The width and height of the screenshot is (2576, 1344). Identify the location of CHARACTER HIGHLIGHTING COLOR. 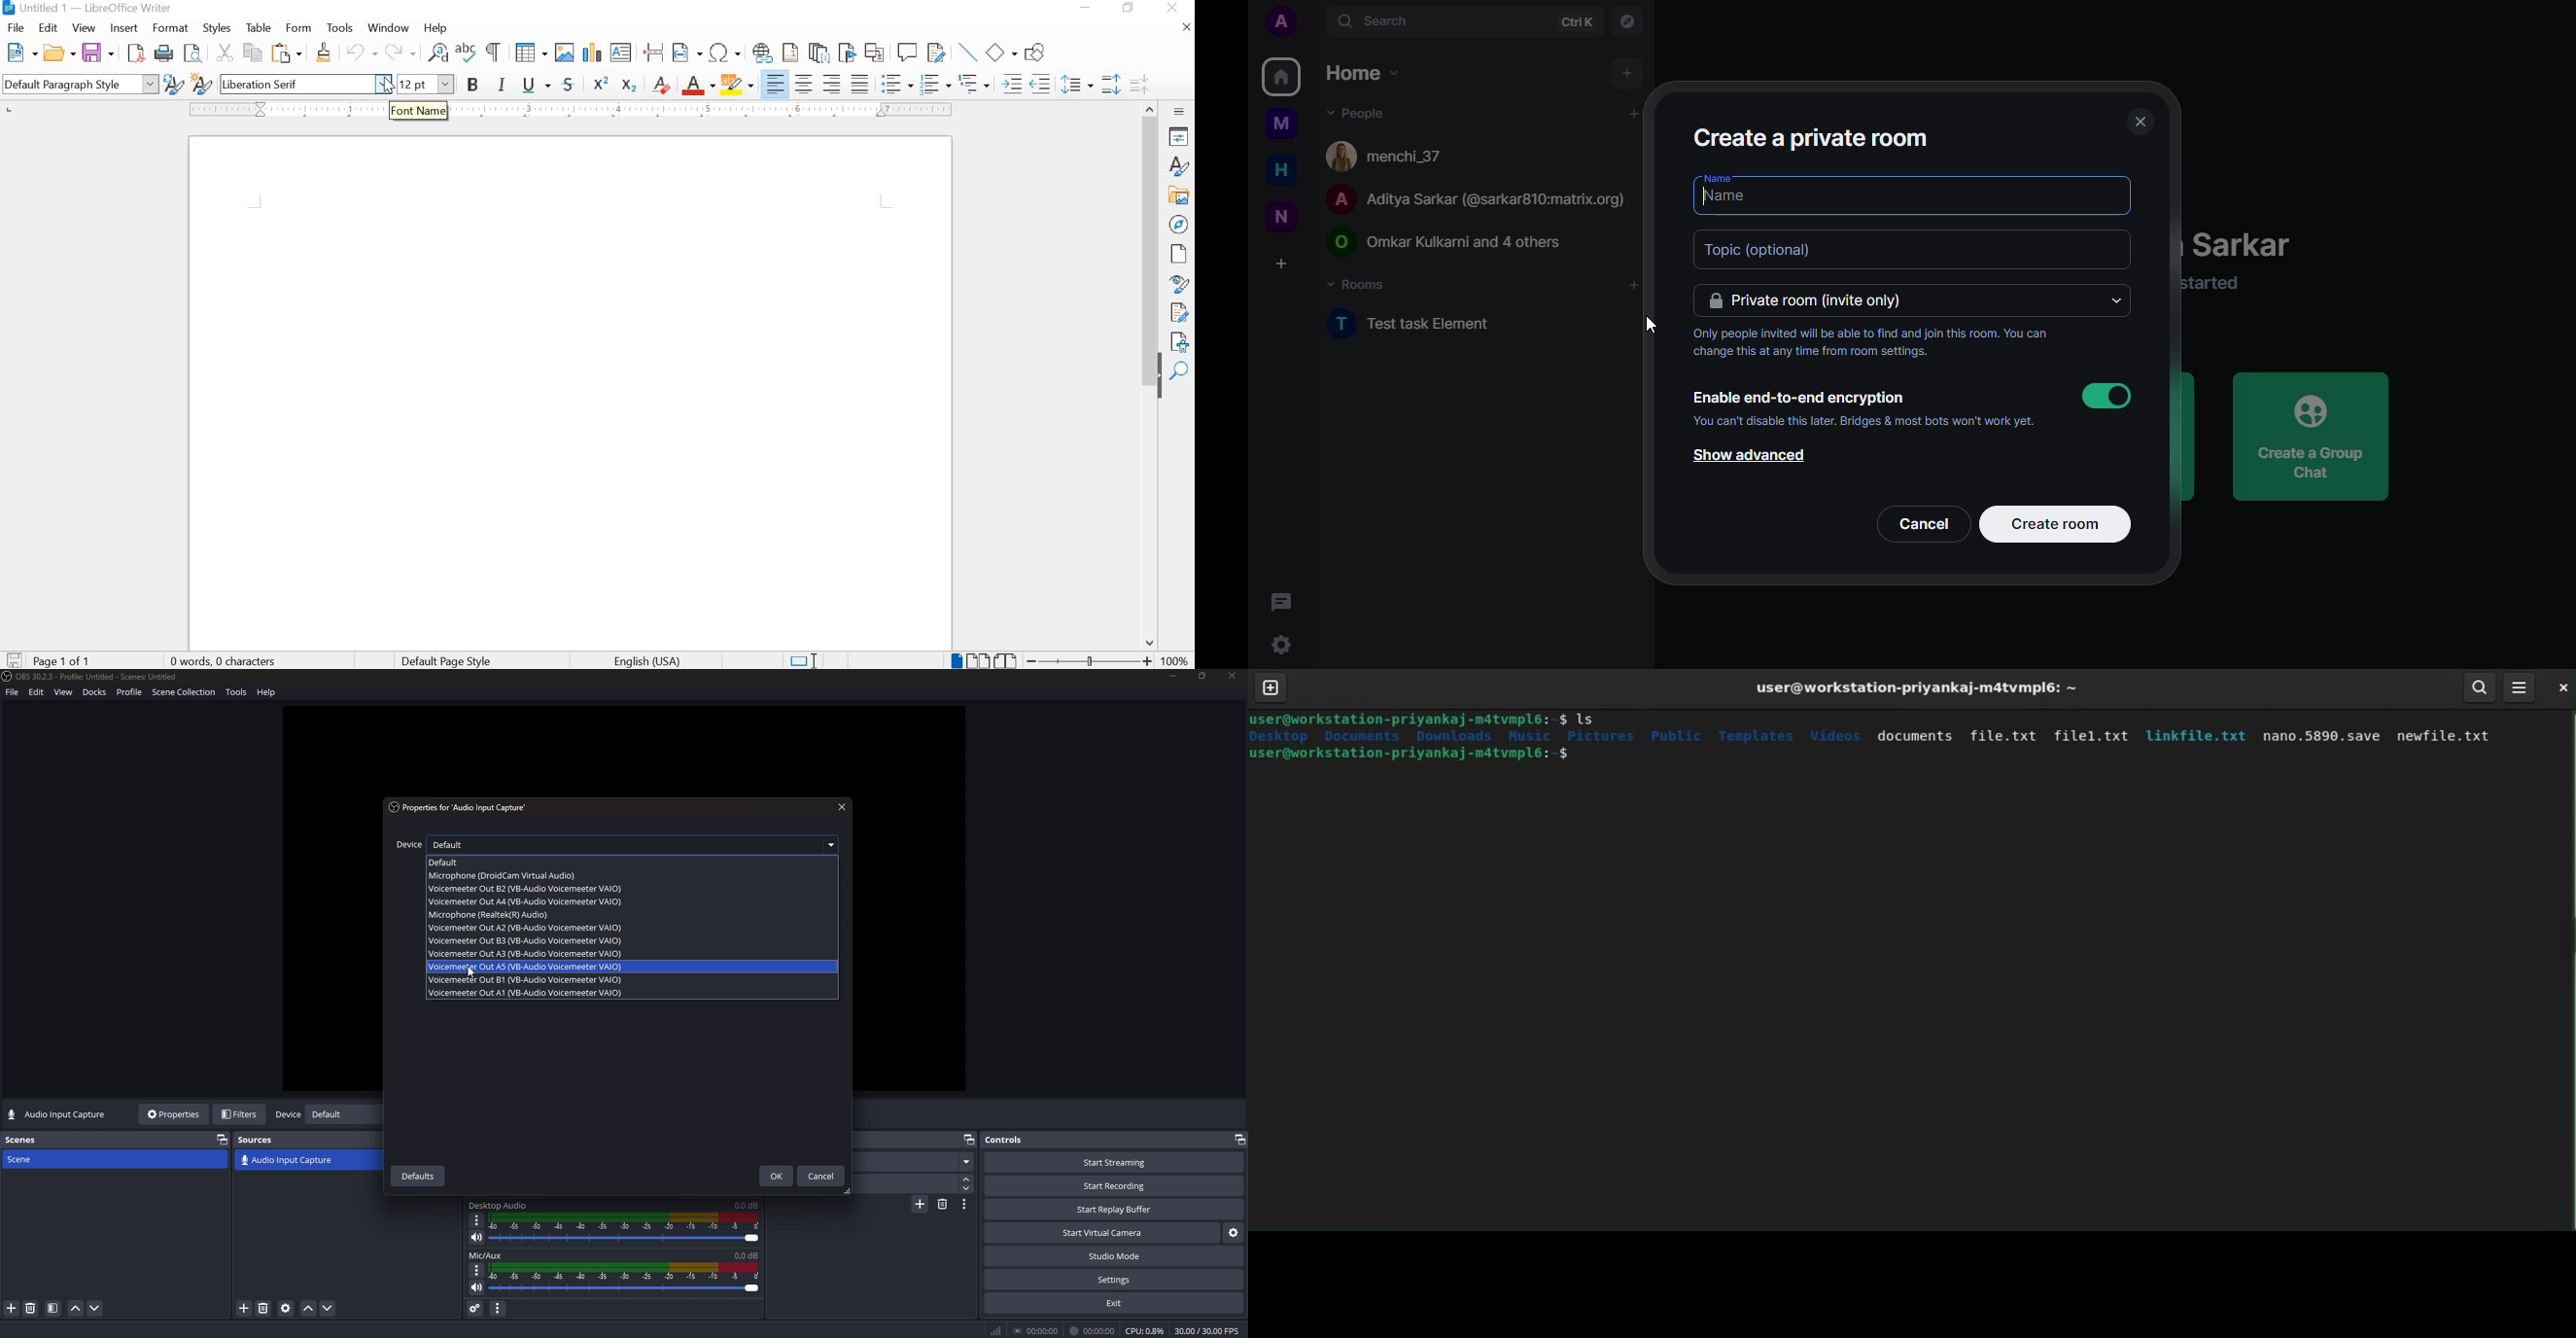
(739, 85).